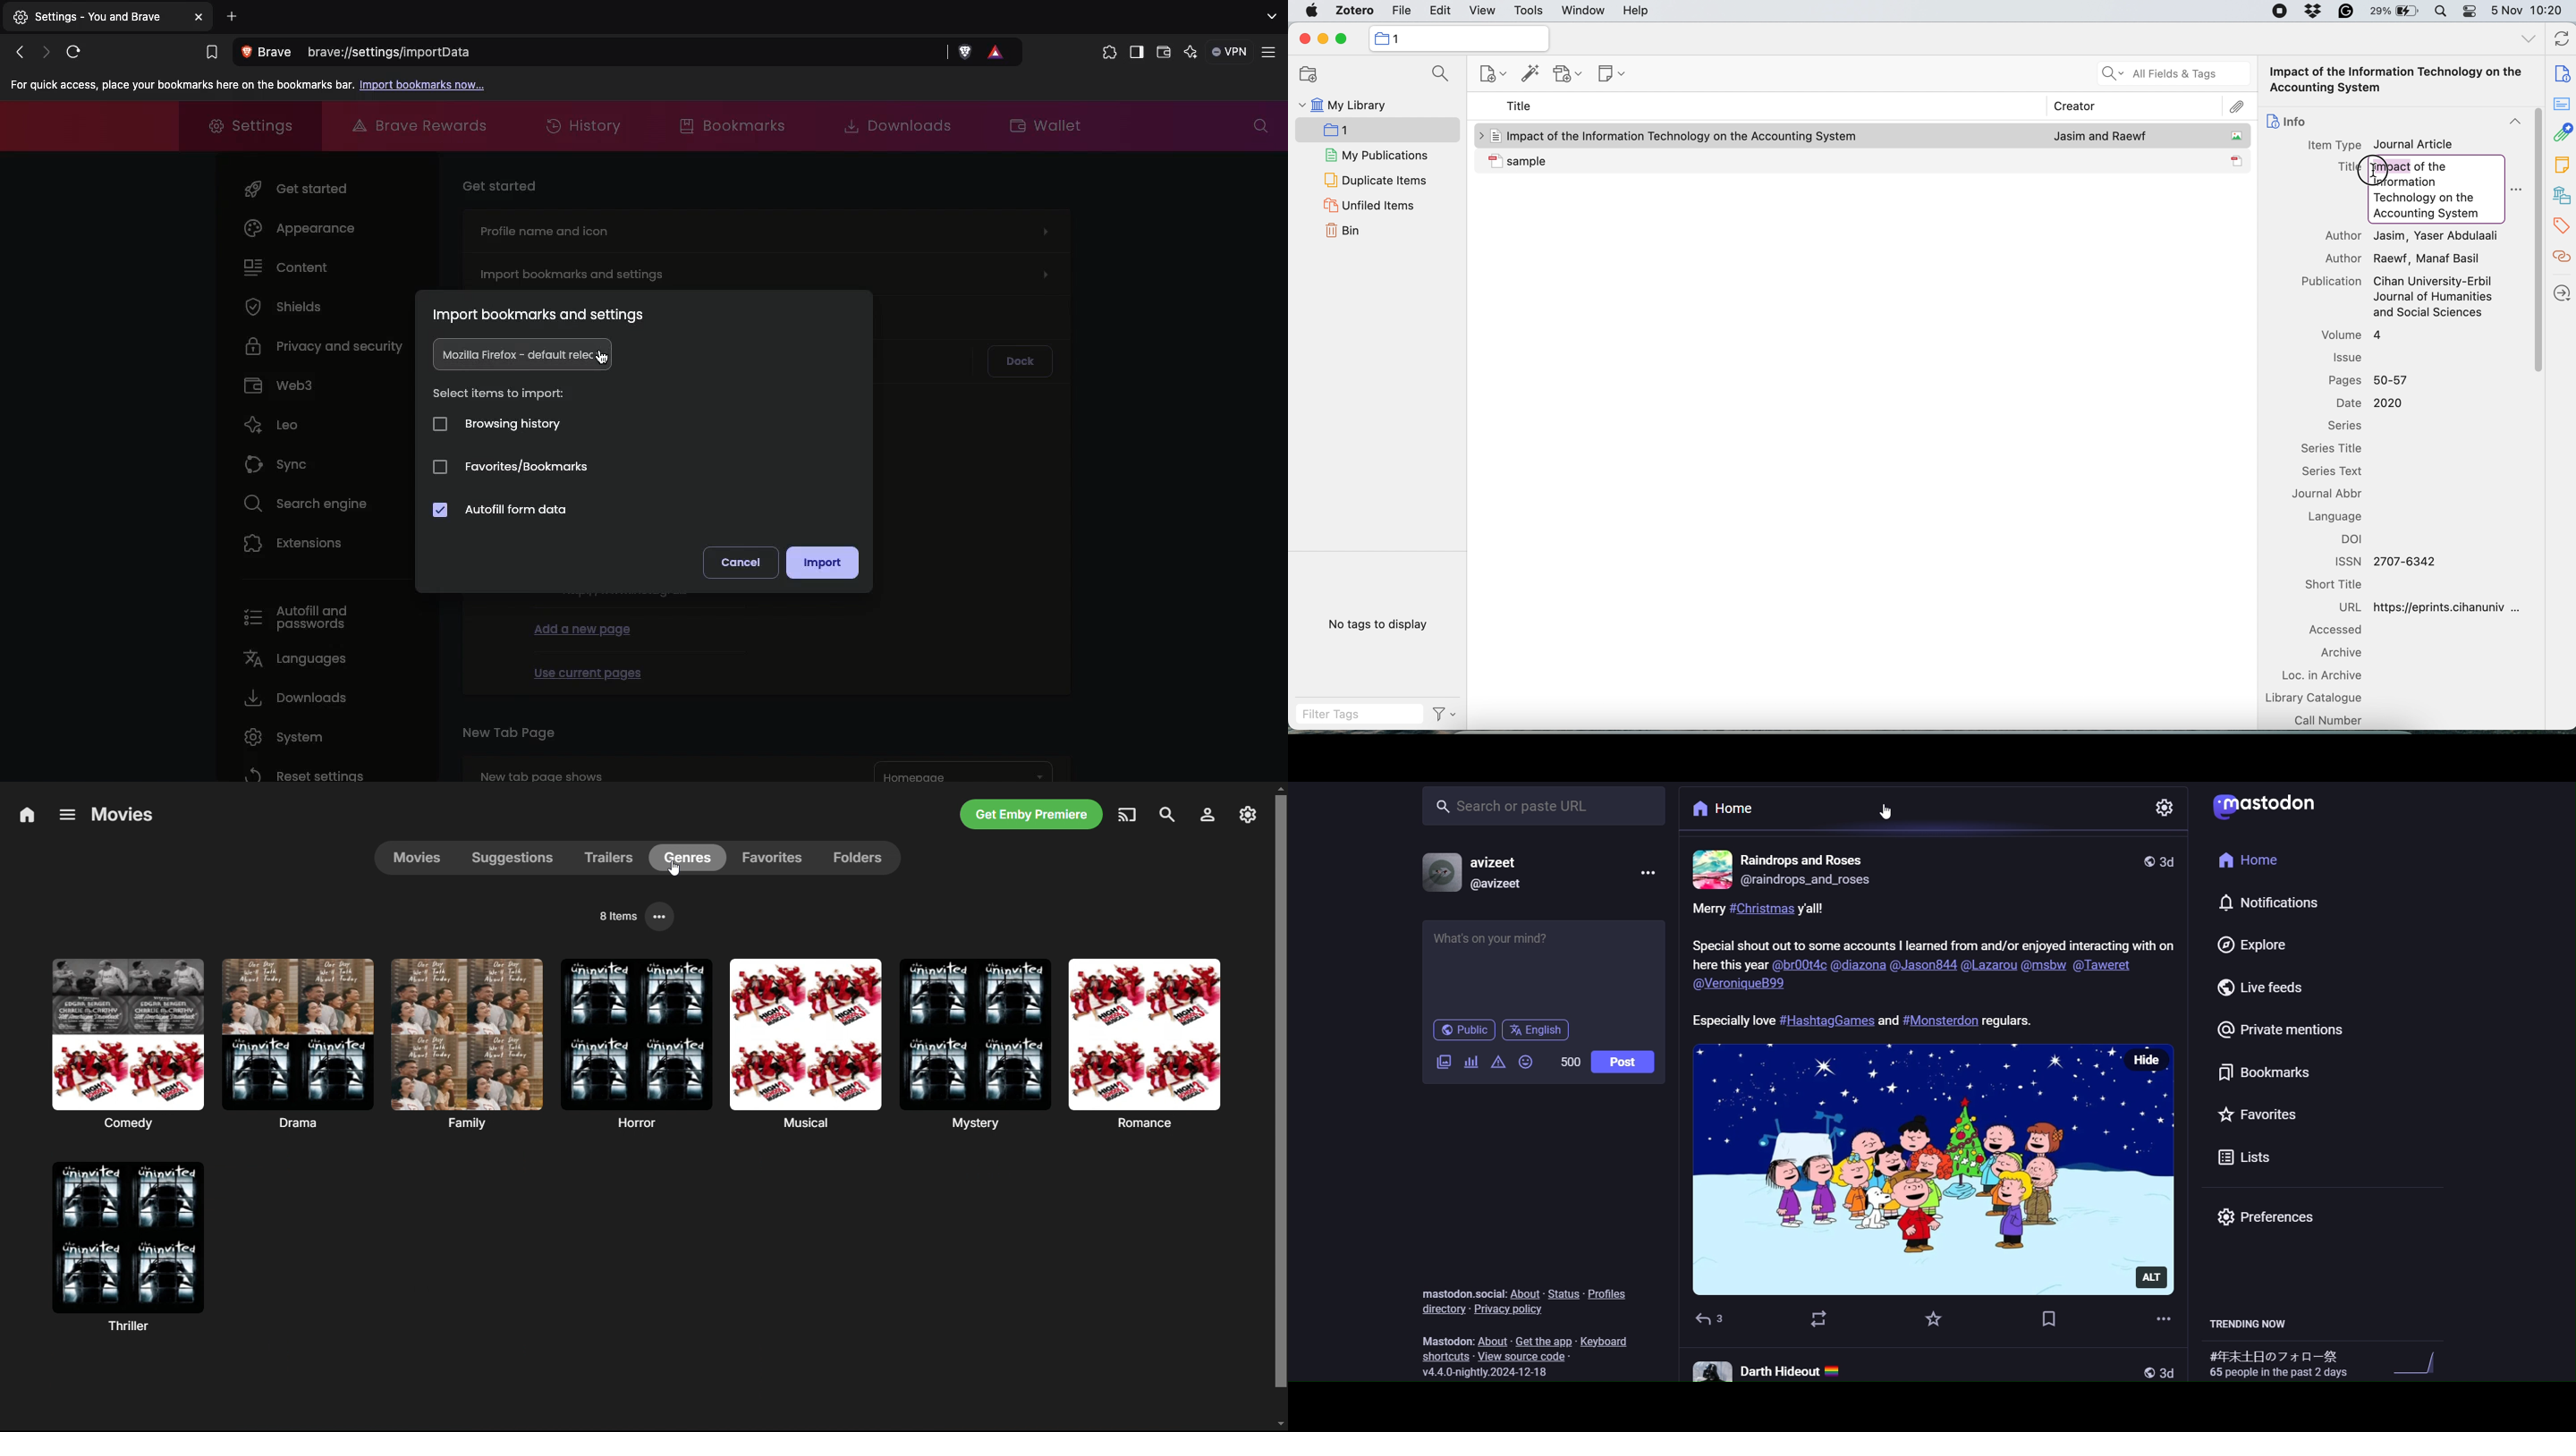  I want to click on more options, so click(2515, 190).